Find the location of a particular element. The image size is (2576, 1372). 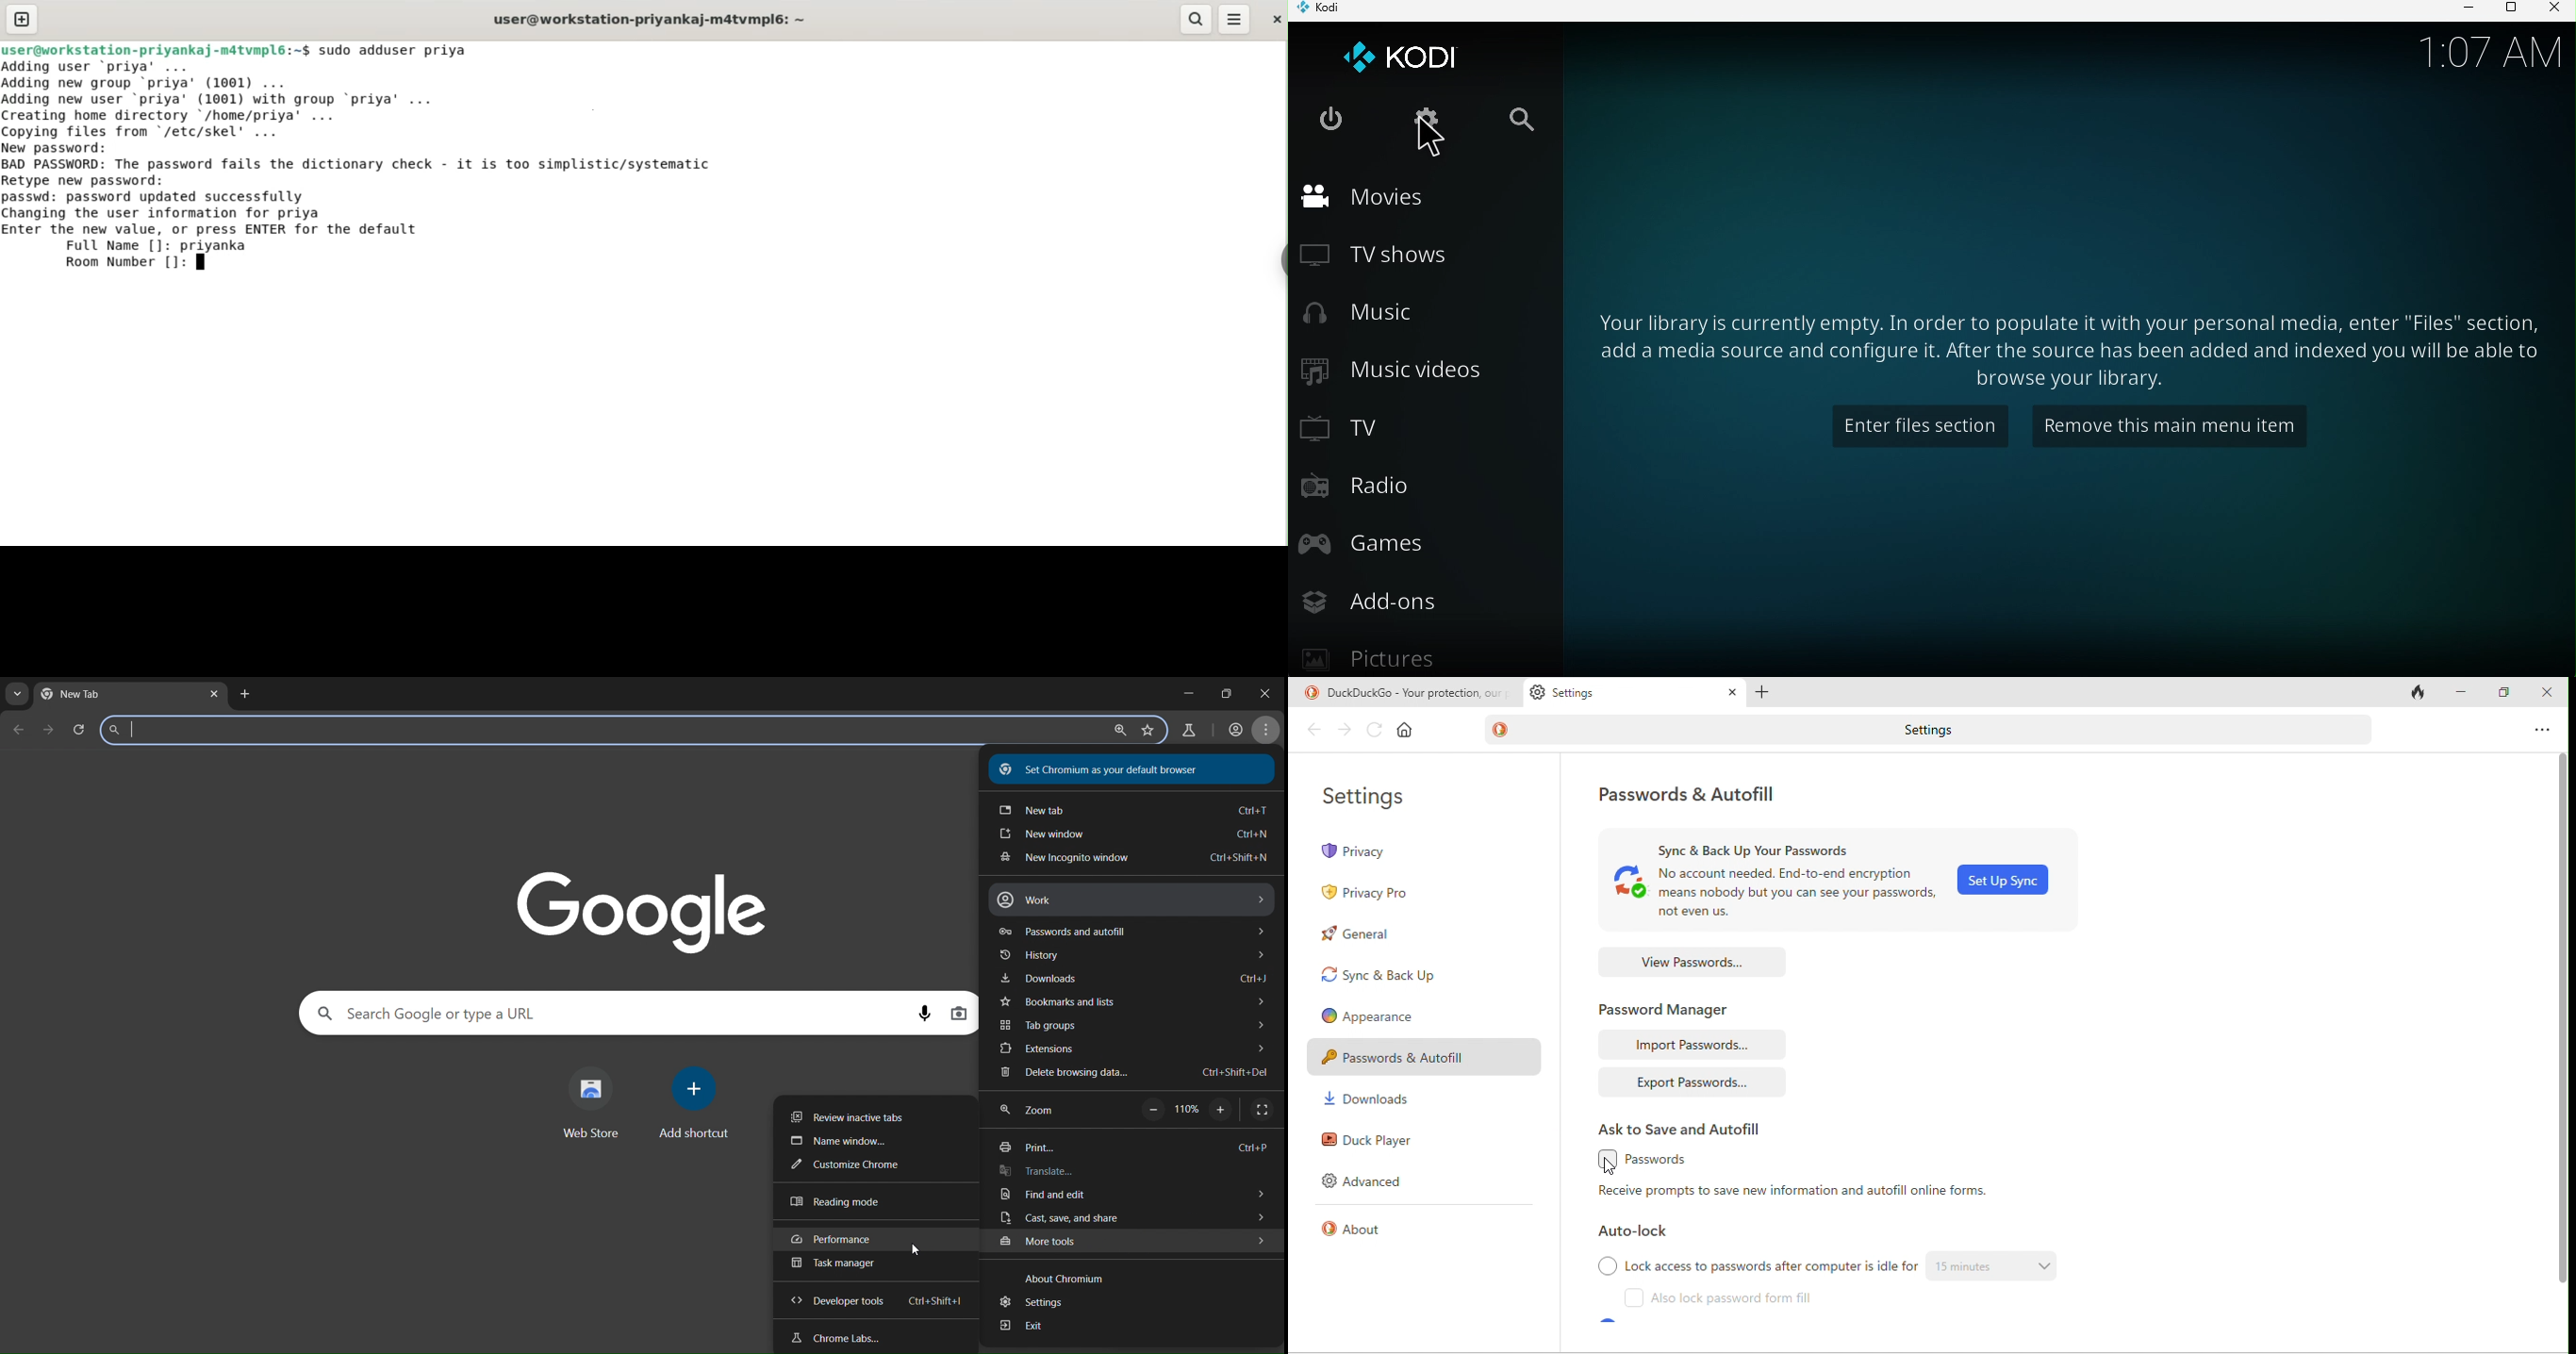

developer tools Ctrl+Shift+I is located at coordinates (882, 1300).